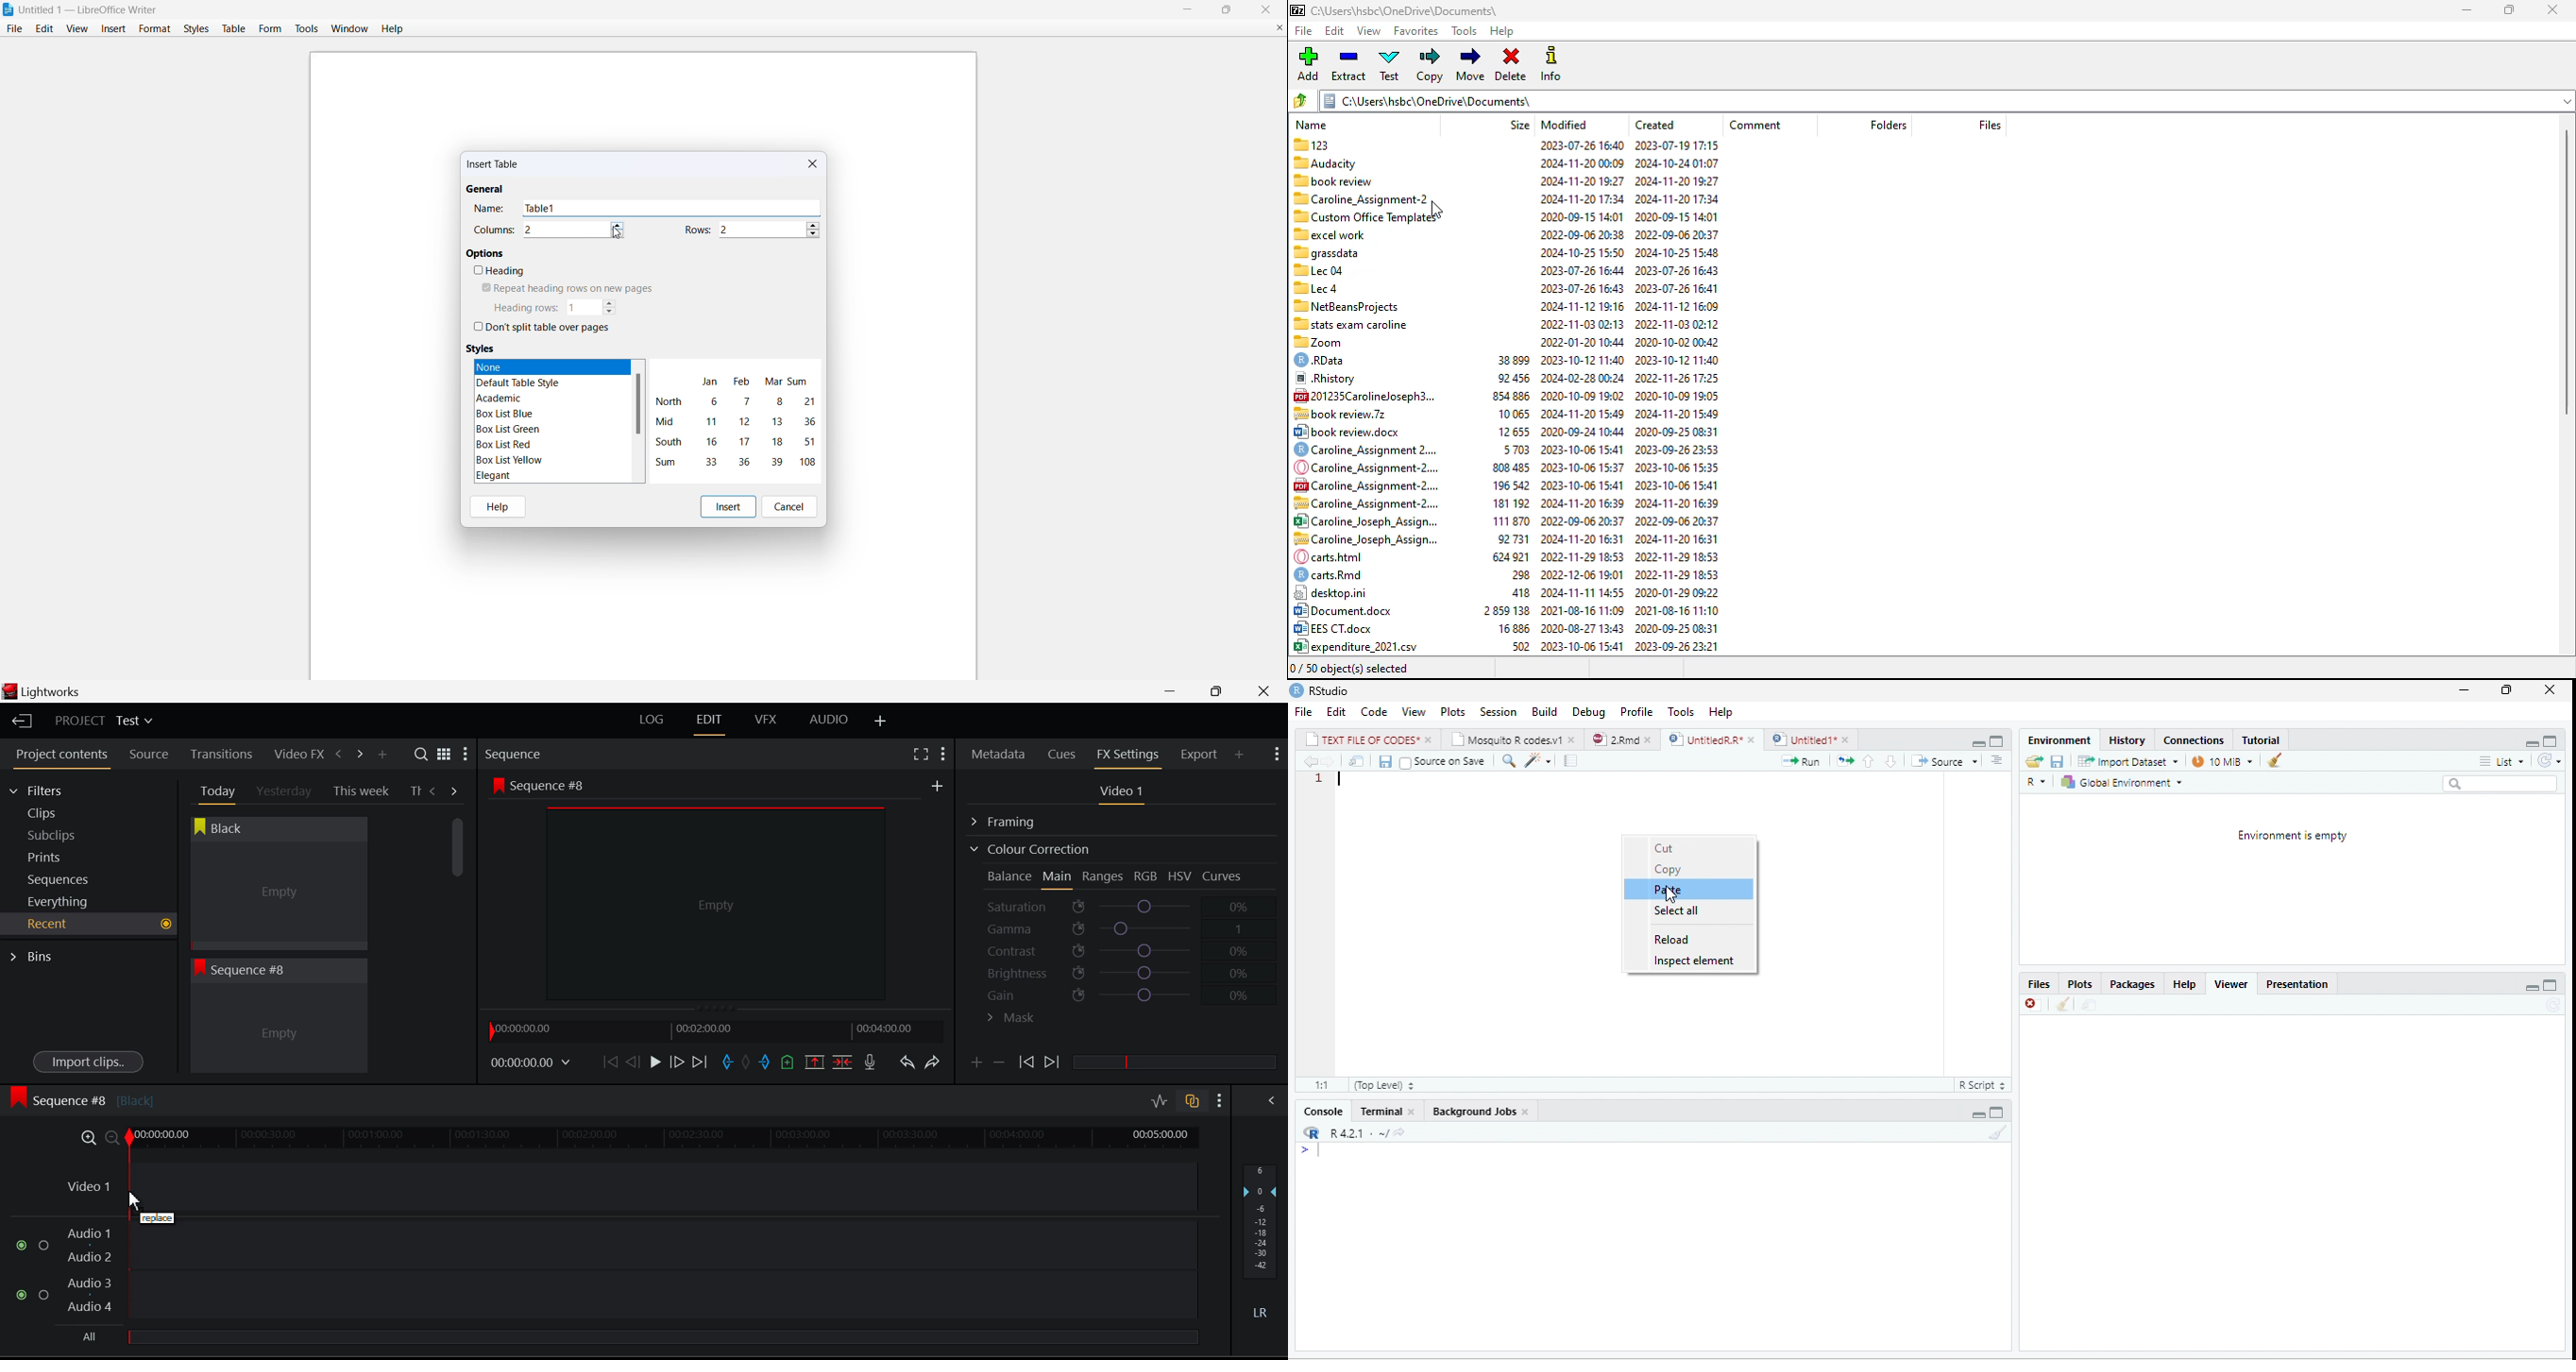 Image resolution: width=2576 pixels, height=1372 pixels. Describe the element at coordinates (1506, 521) in the screenshot. I see `111870` at that location.